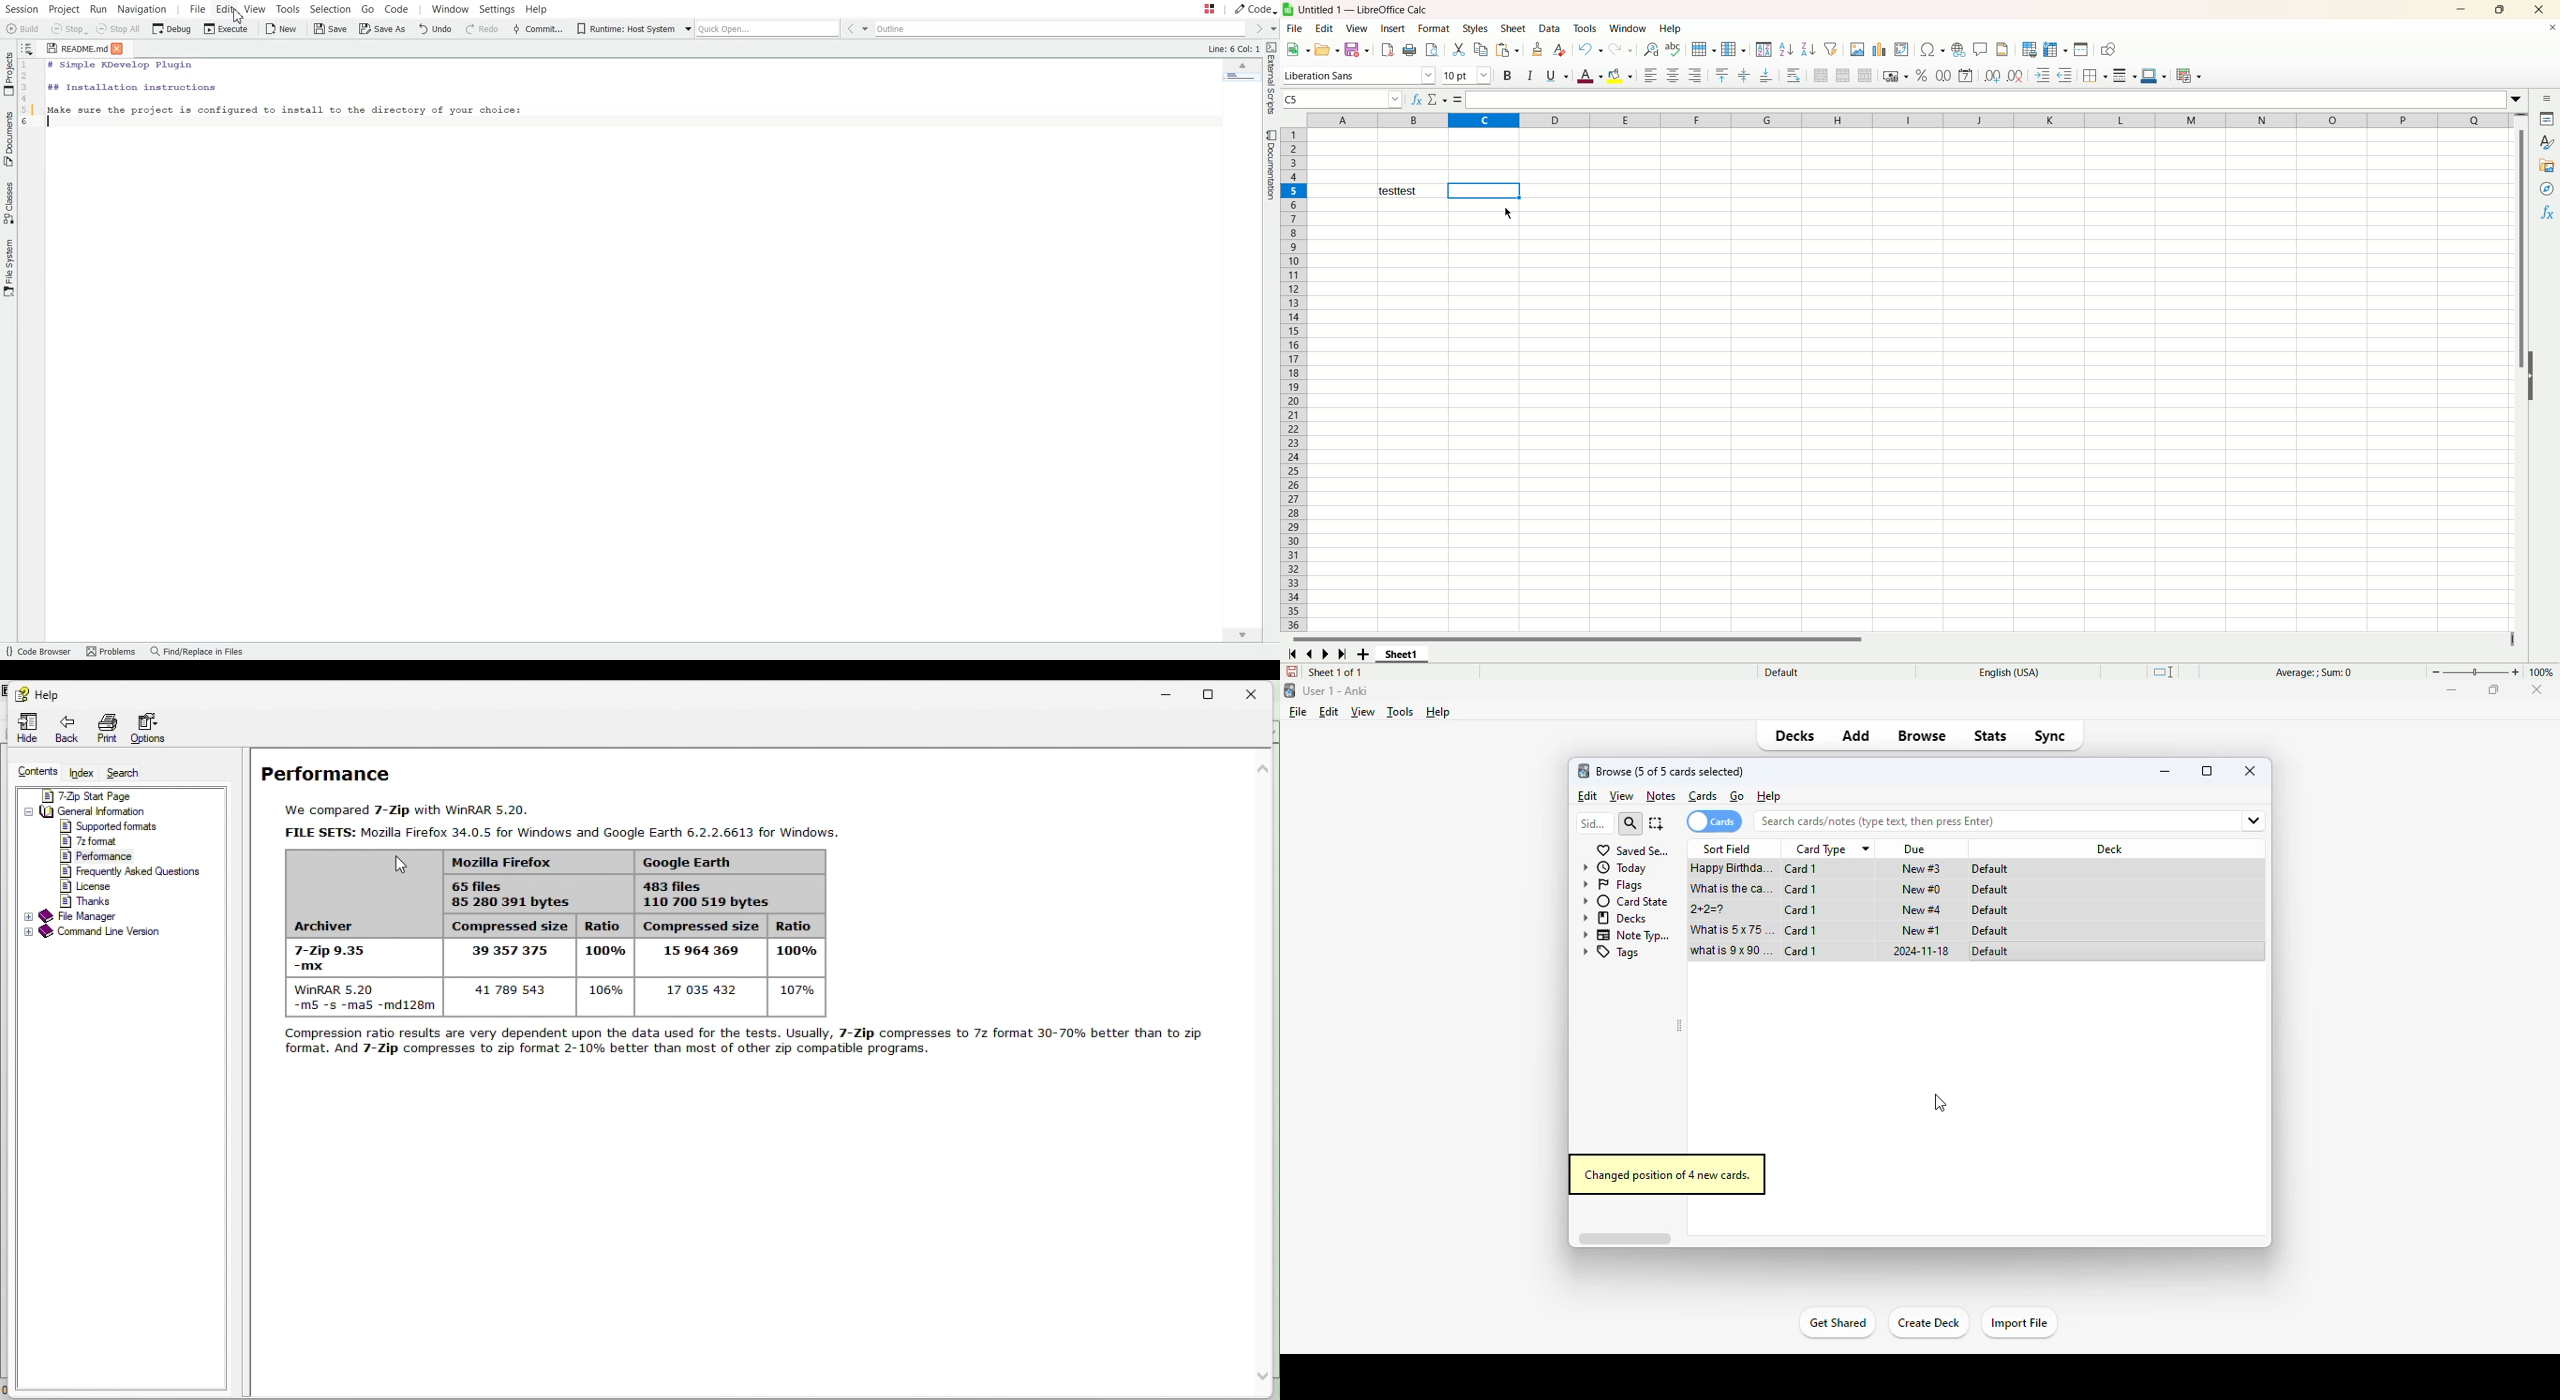  What do you see at coordinates (1802, 869) in the screenshot?
I see `card 1` at bounding box center [1802, 869].